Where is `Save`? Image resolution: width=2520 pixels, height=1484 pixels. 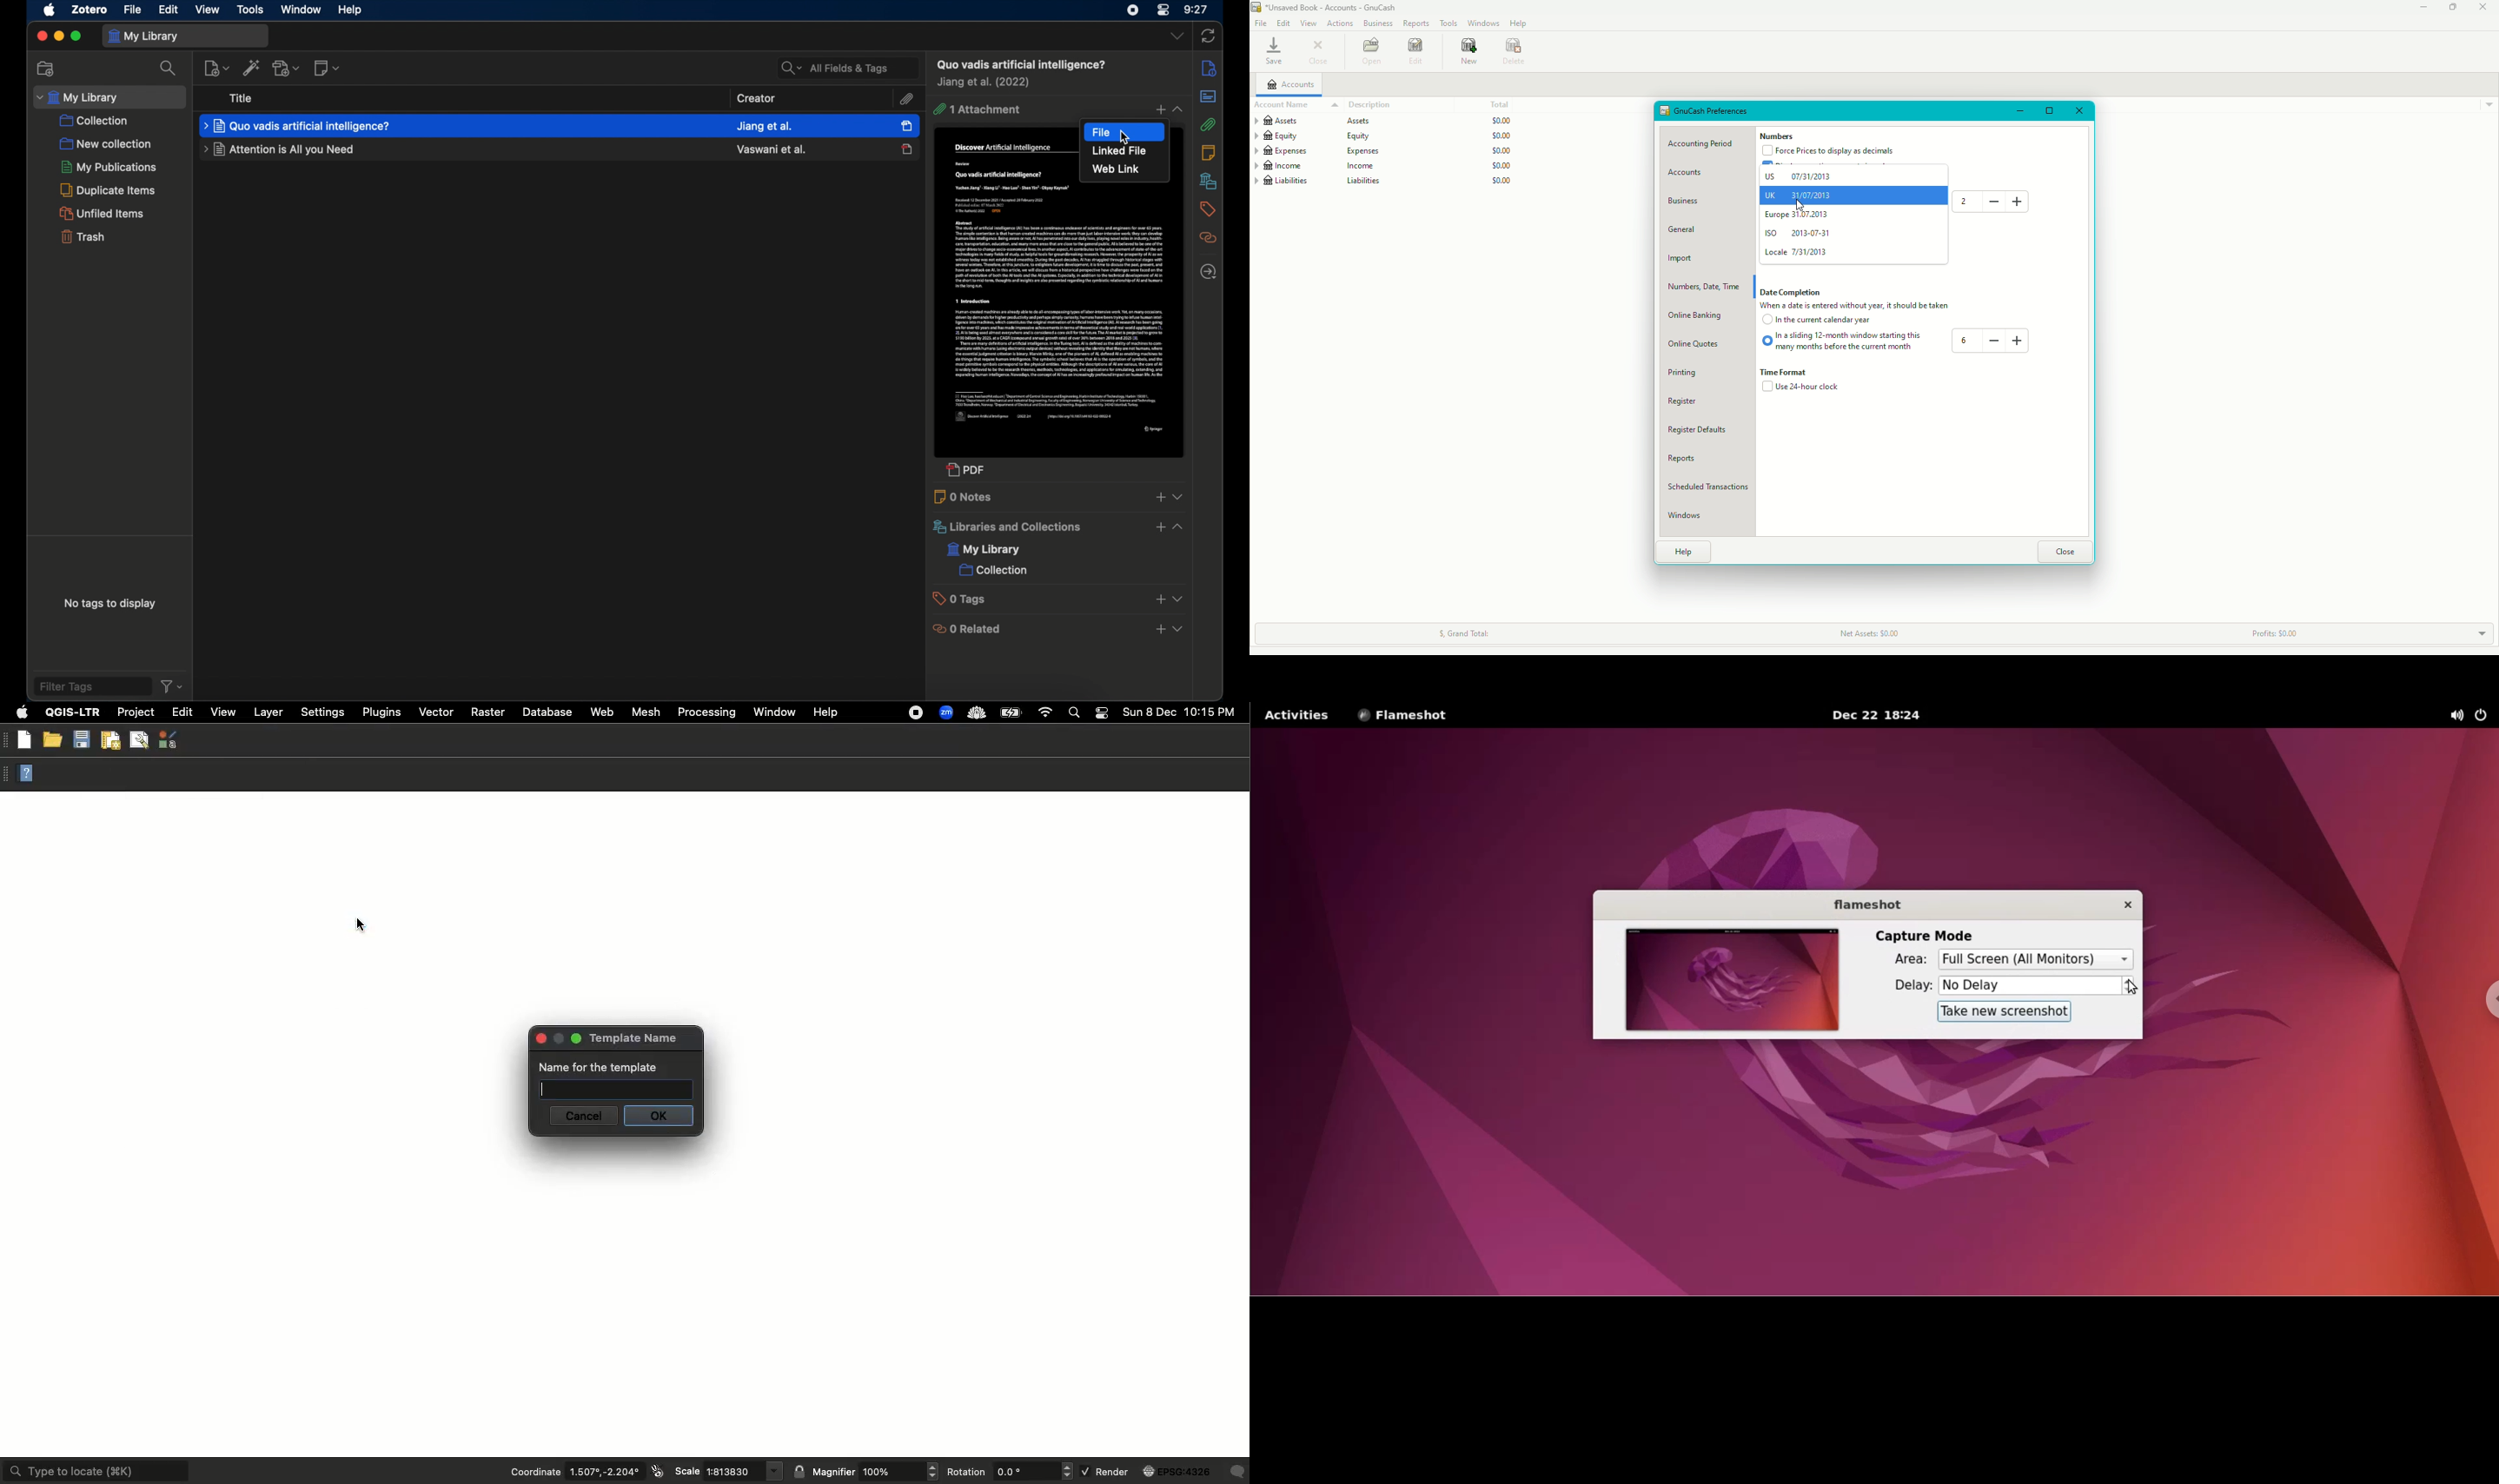 Save is located at coordinates (81, 742).